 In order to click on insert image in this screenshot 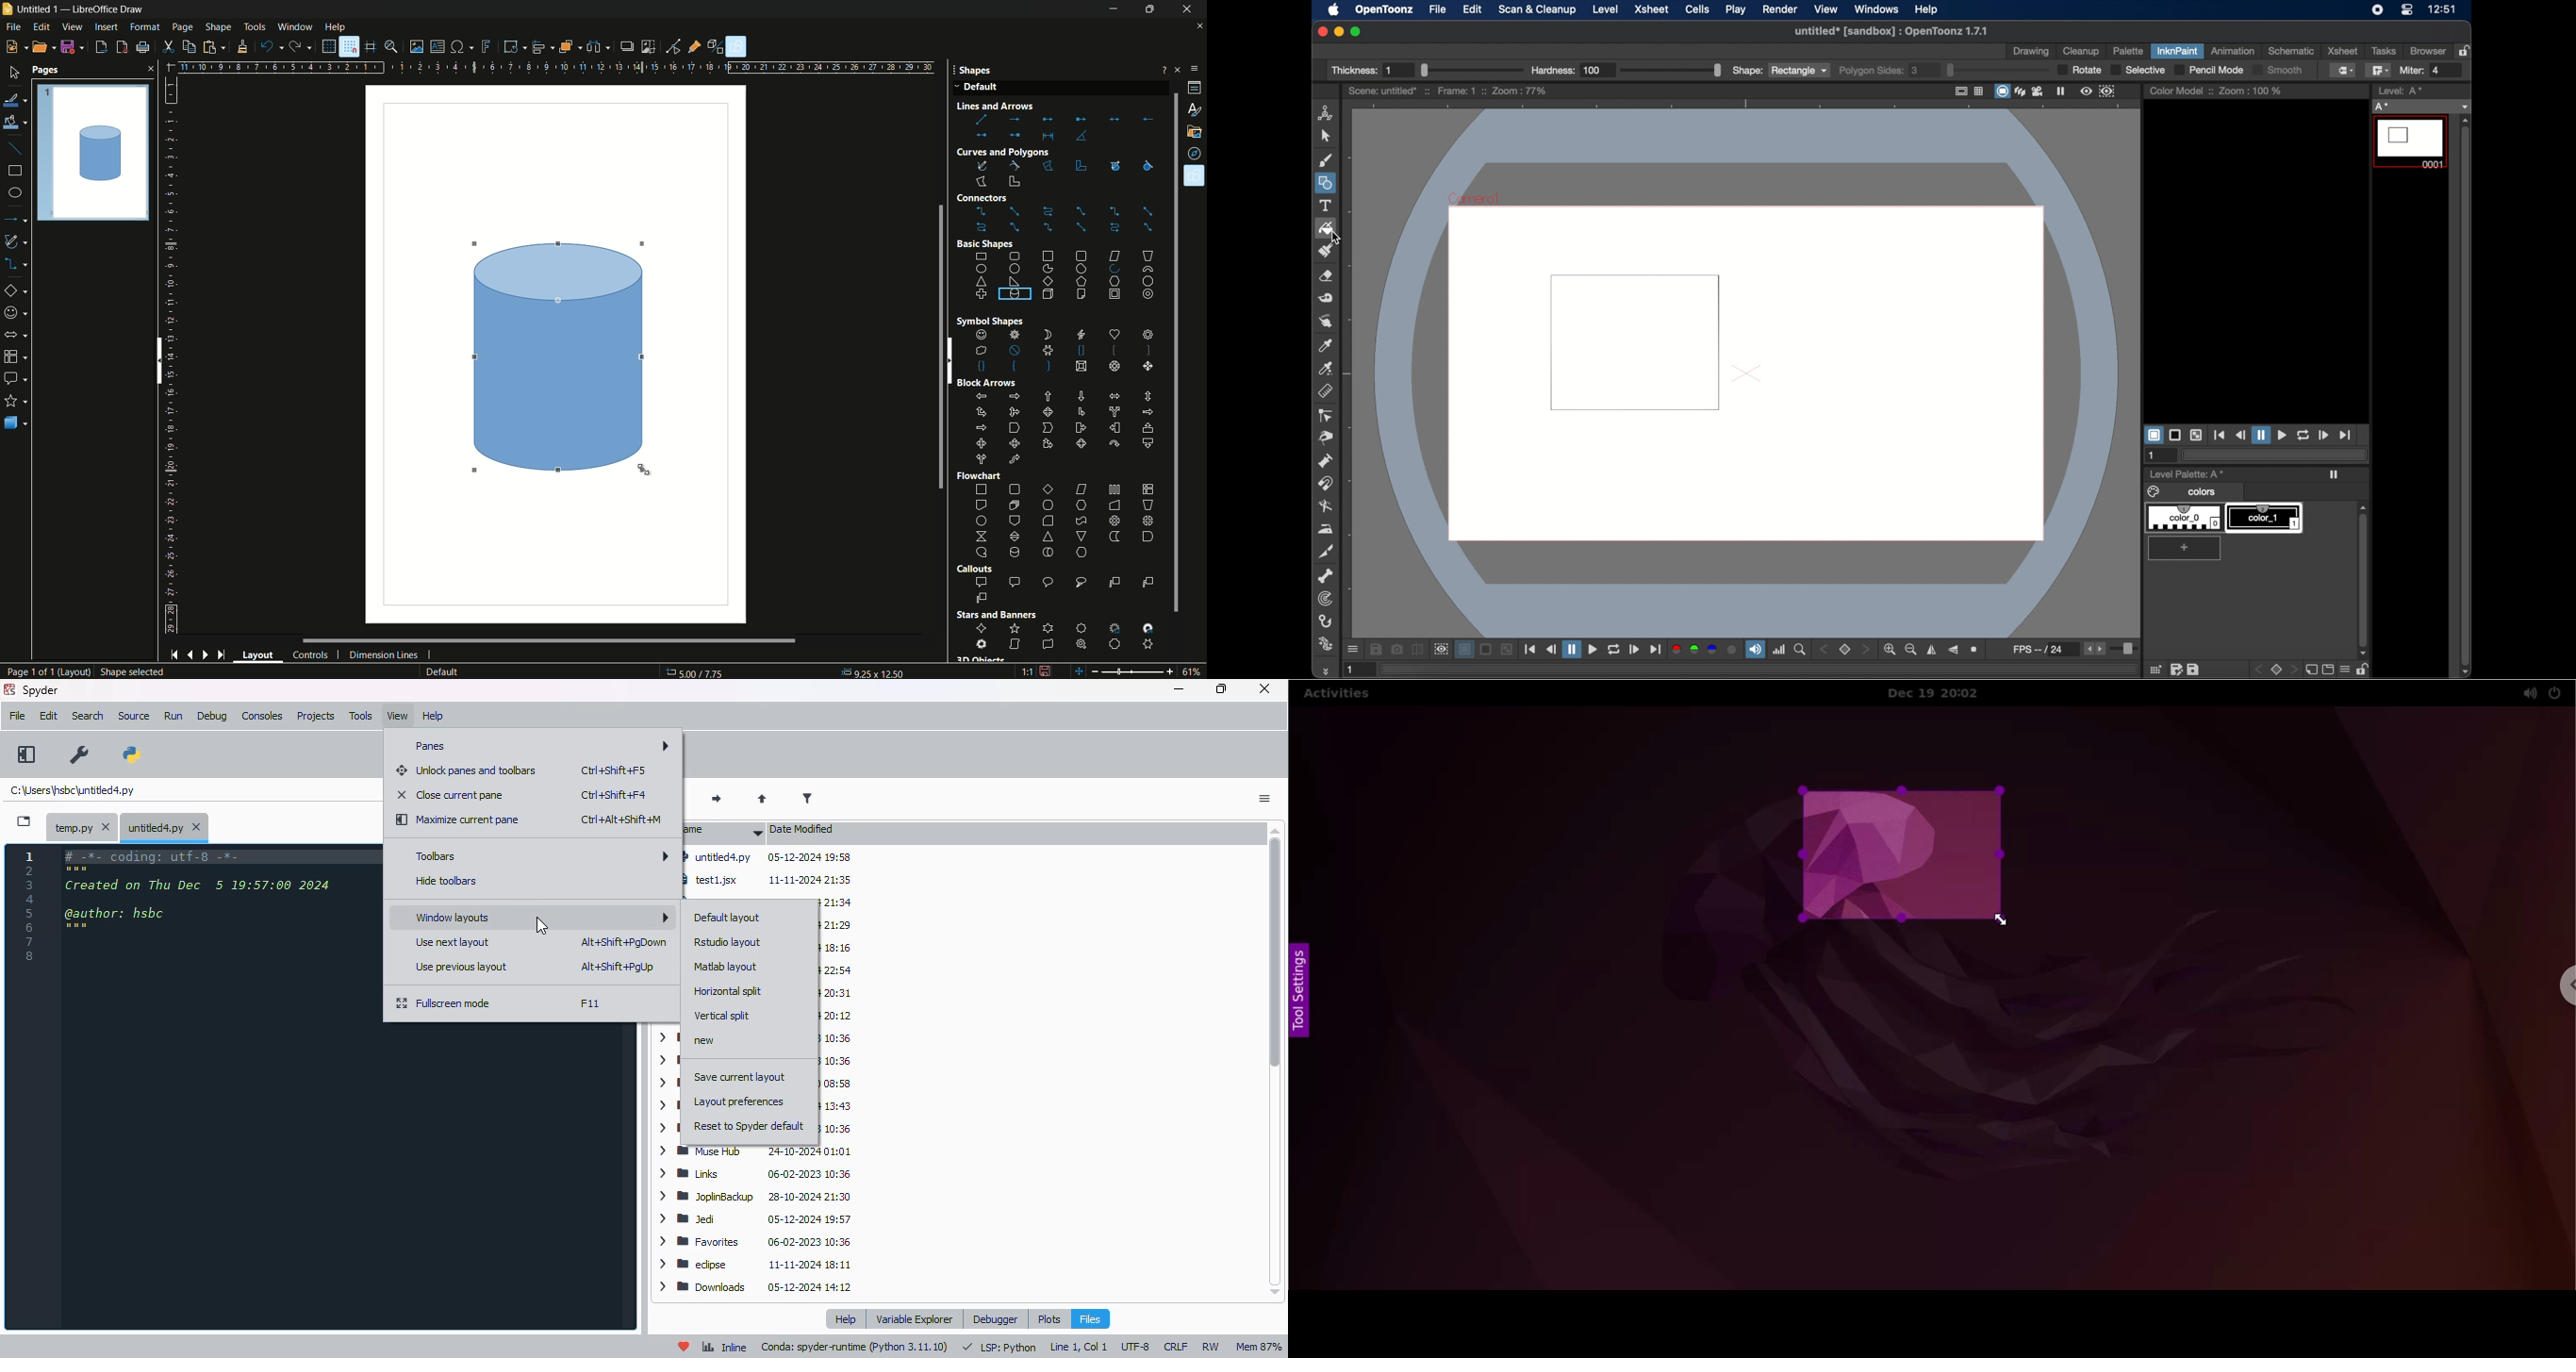, I will do `click(417, 47)`.